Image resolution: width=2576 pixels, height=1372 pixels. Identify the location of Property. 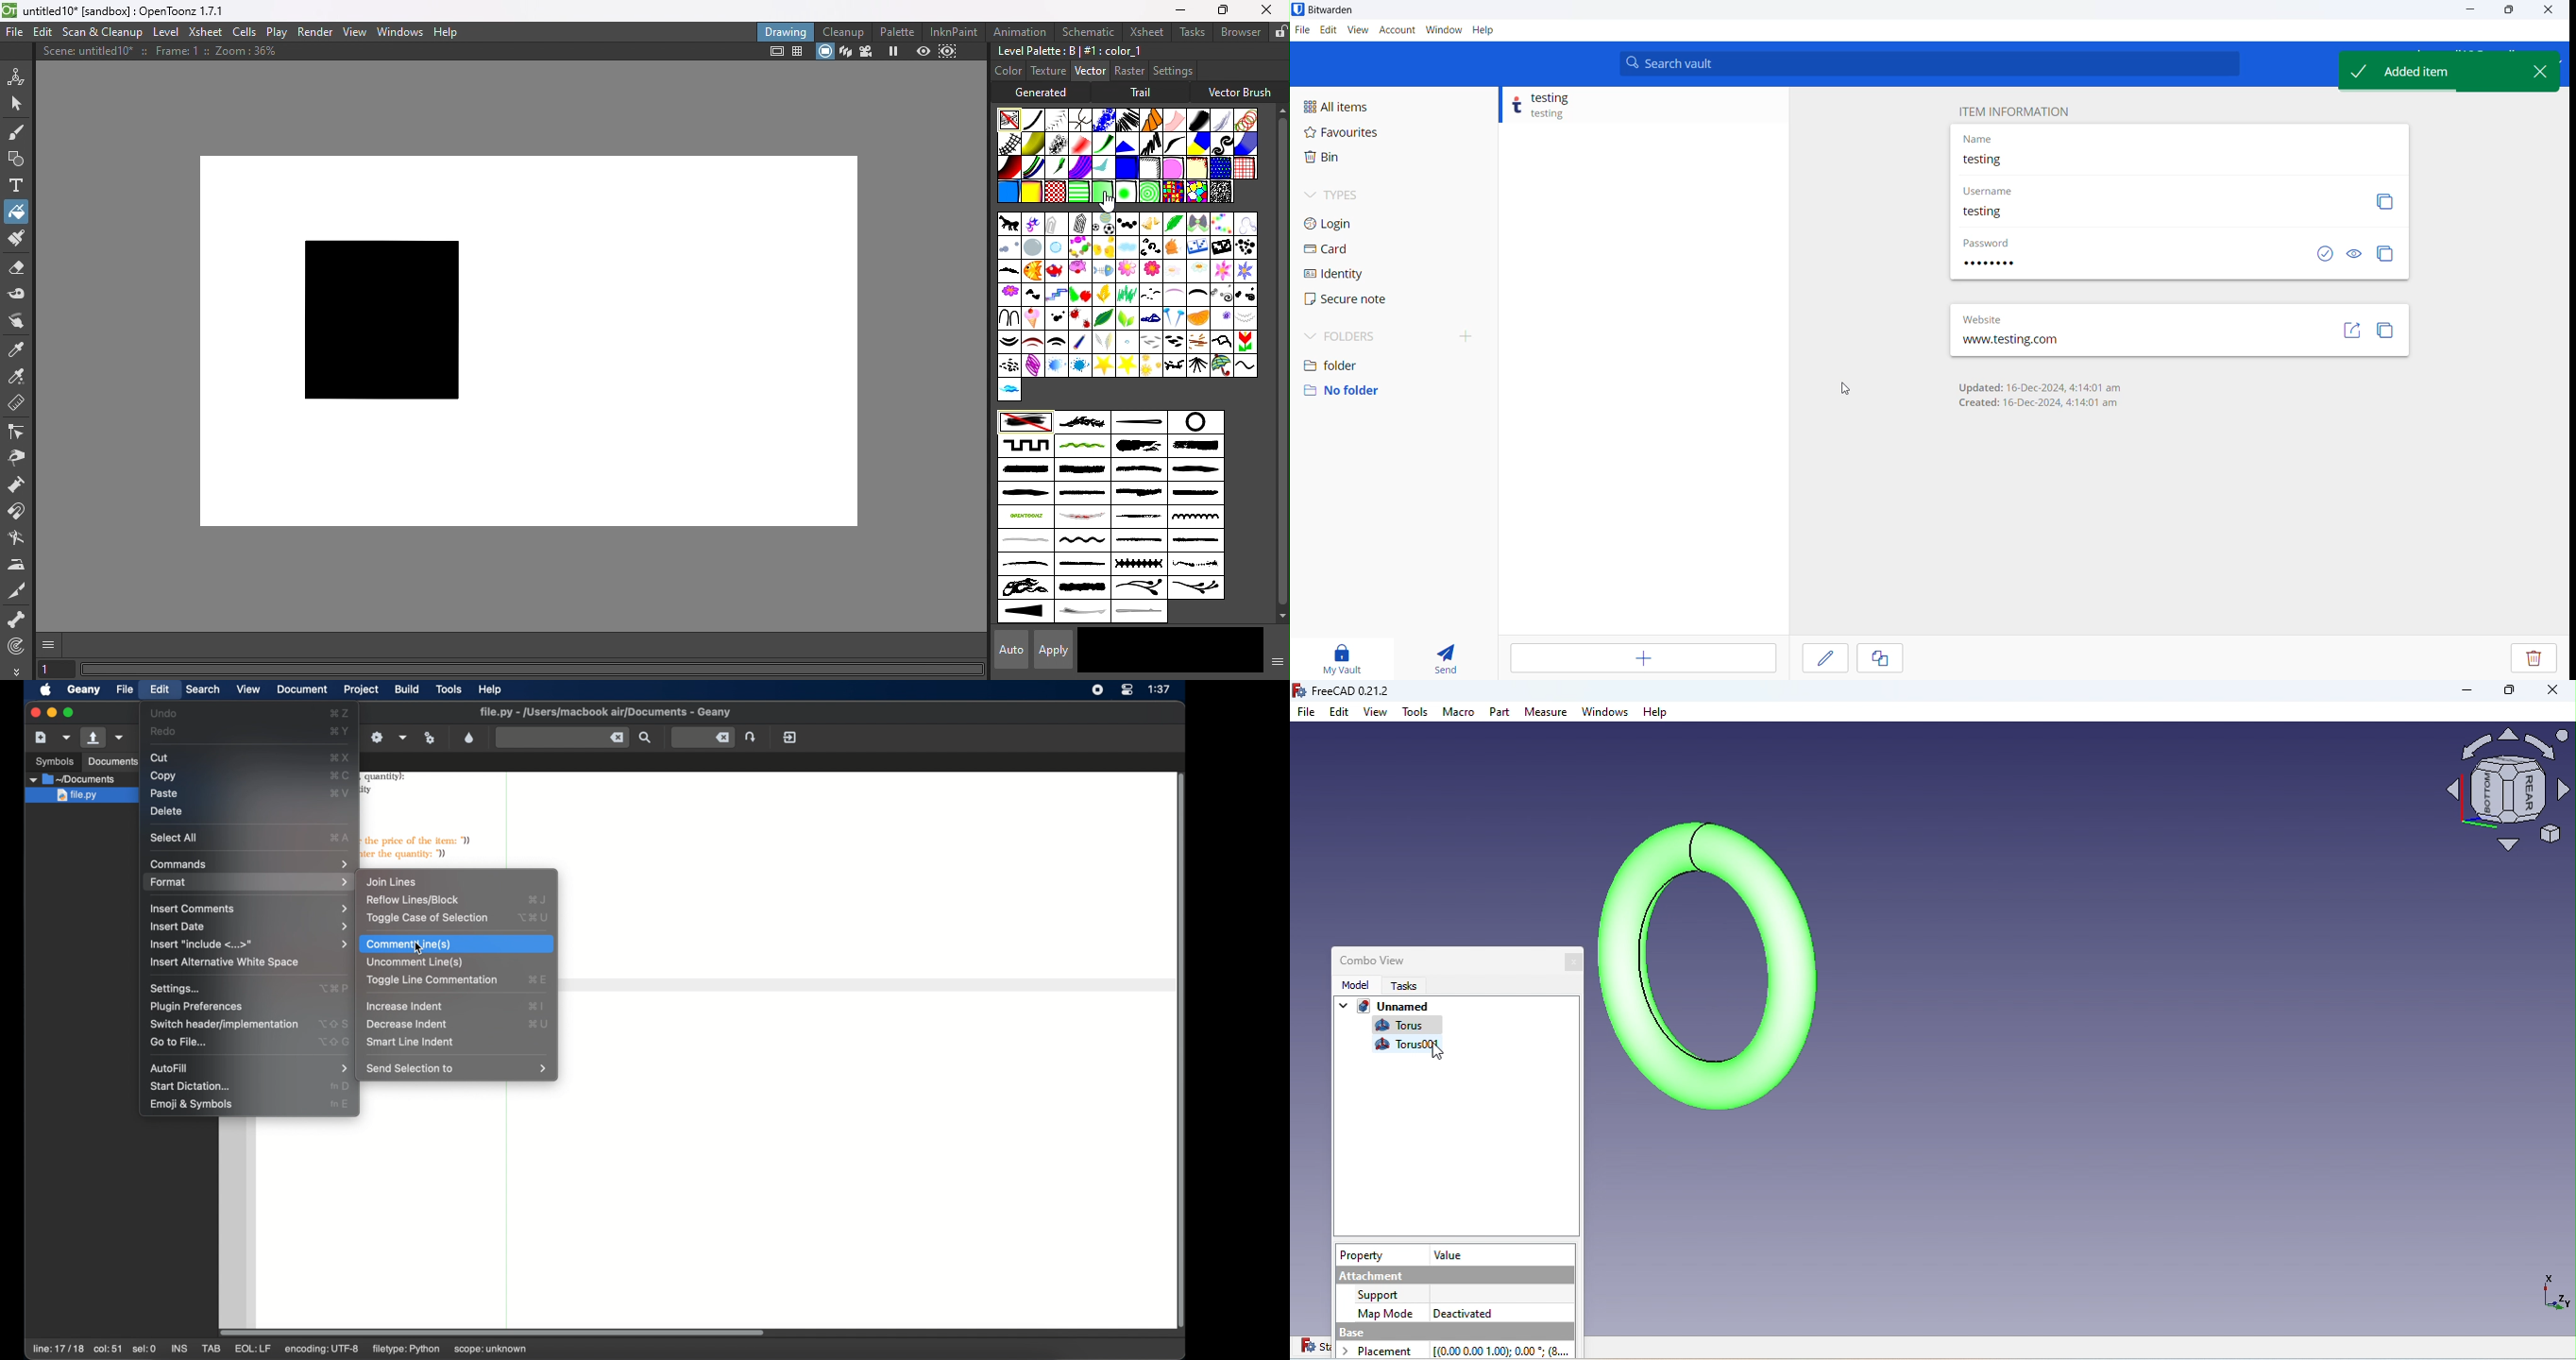
(1365, 1255).